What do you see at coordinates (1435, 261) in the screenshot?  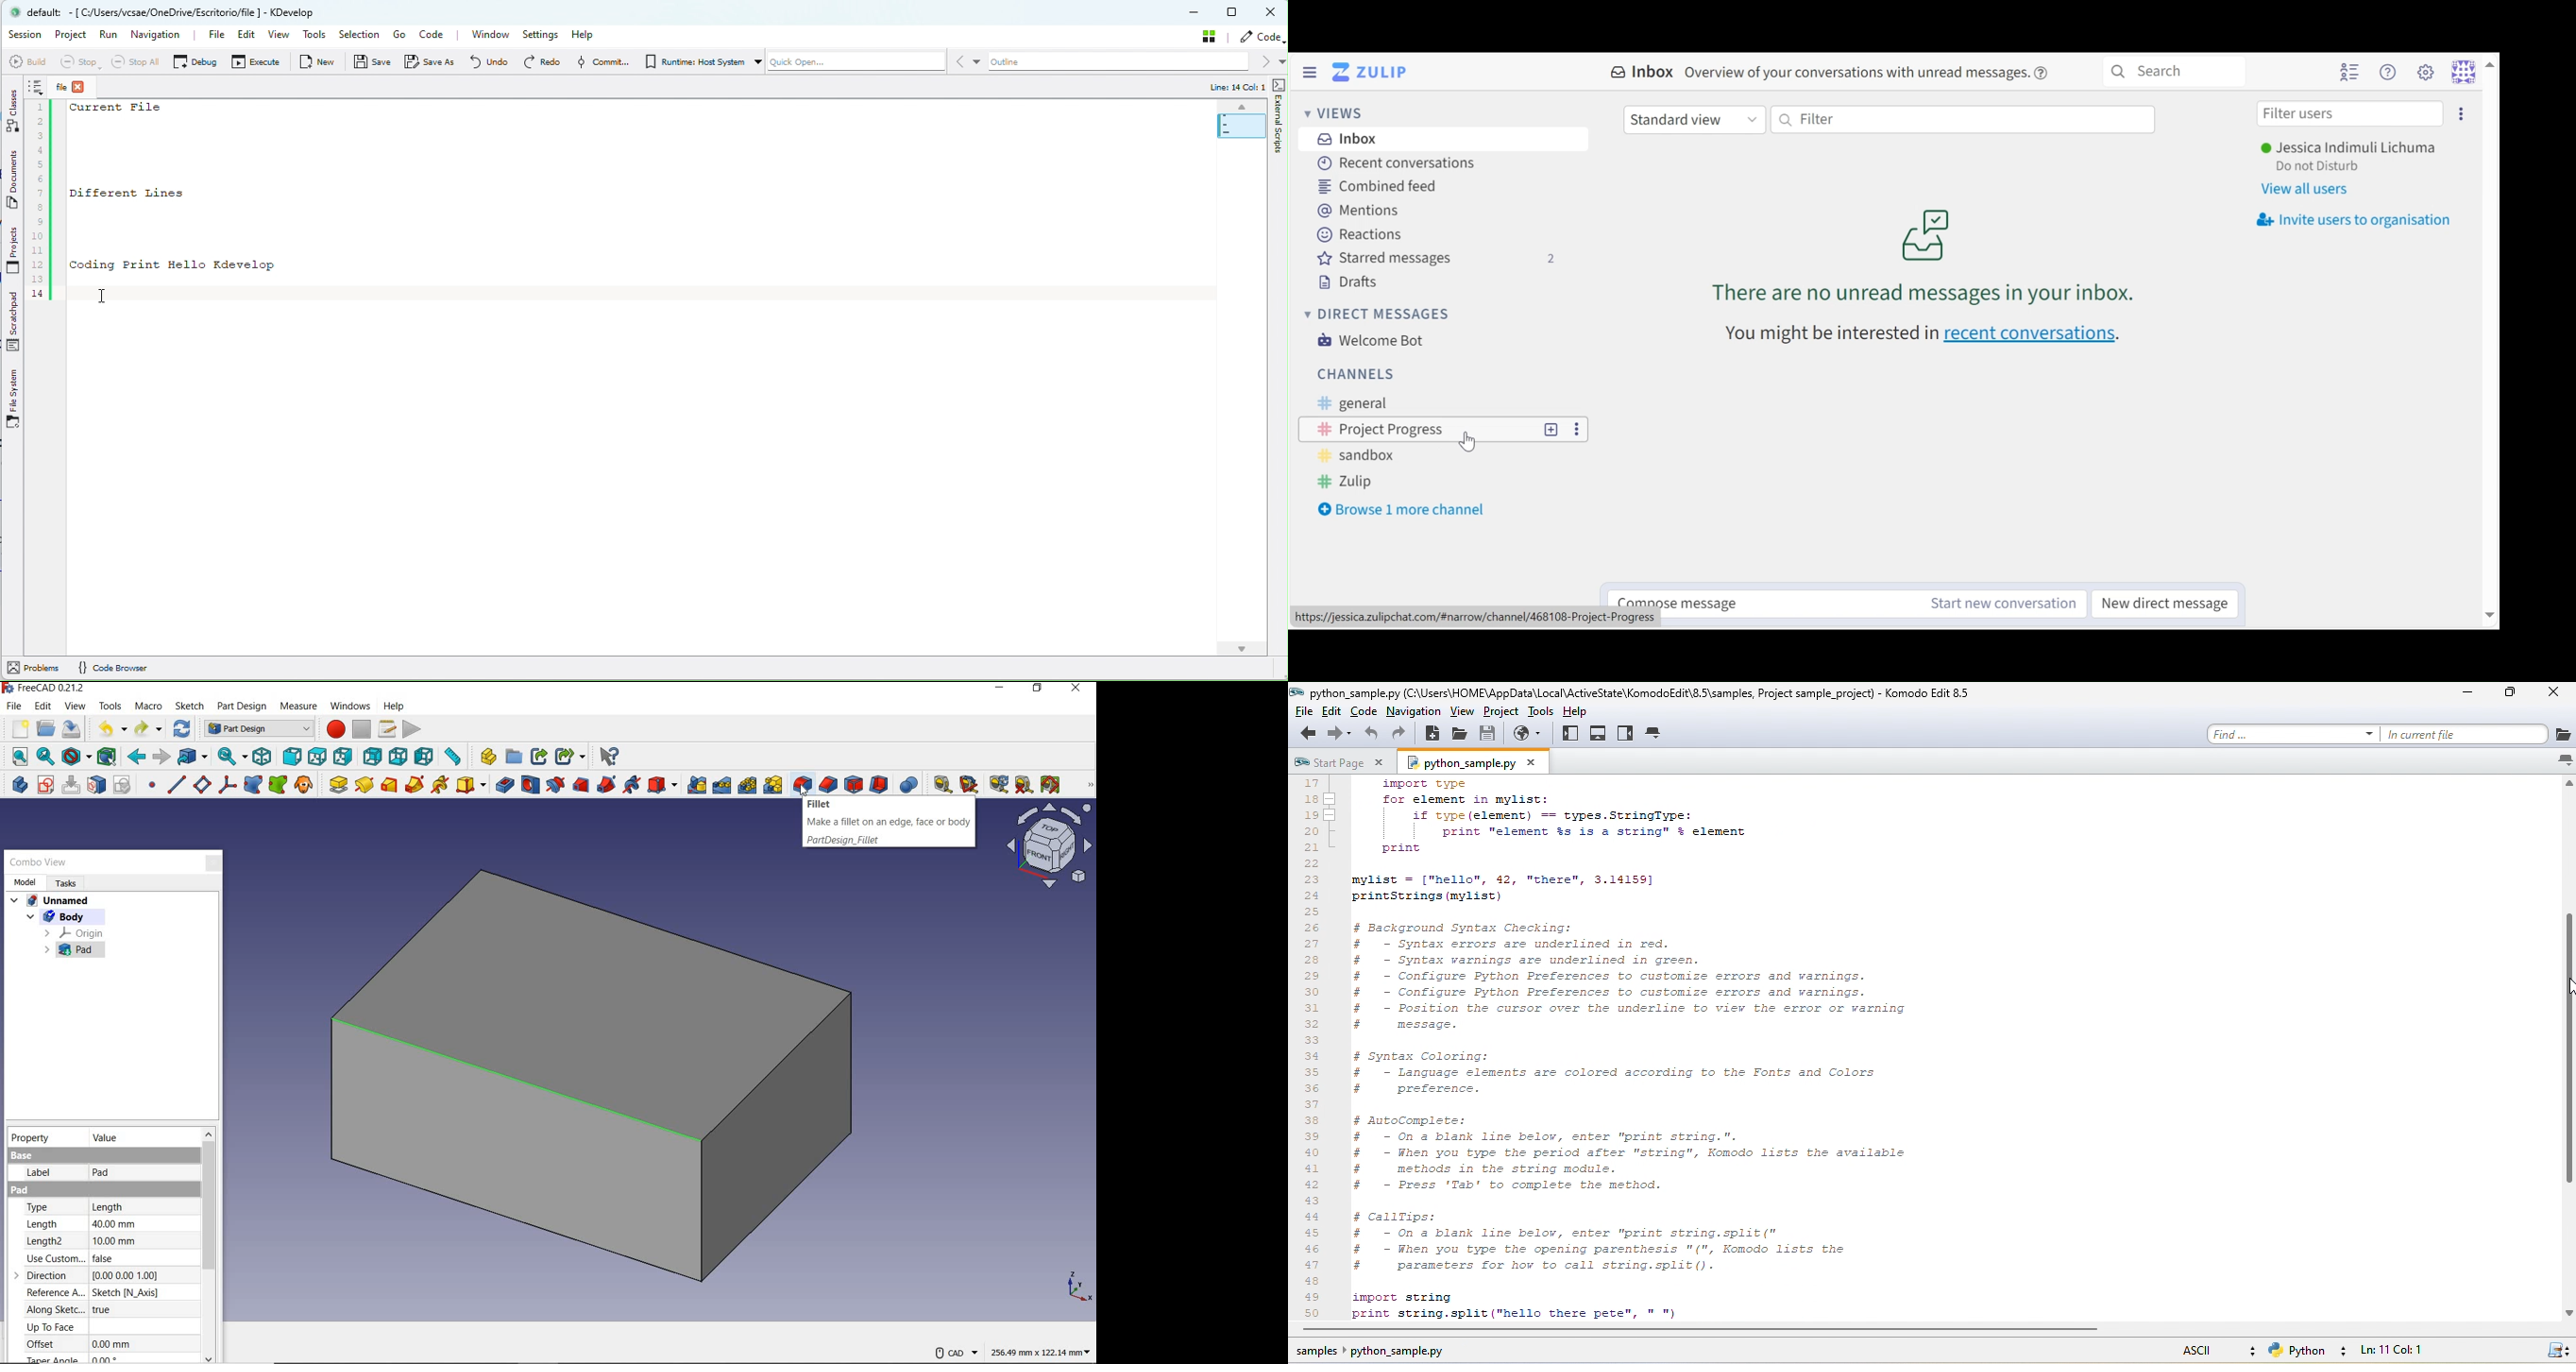 I see `Starred messages` at bounding box center [1435, 261].